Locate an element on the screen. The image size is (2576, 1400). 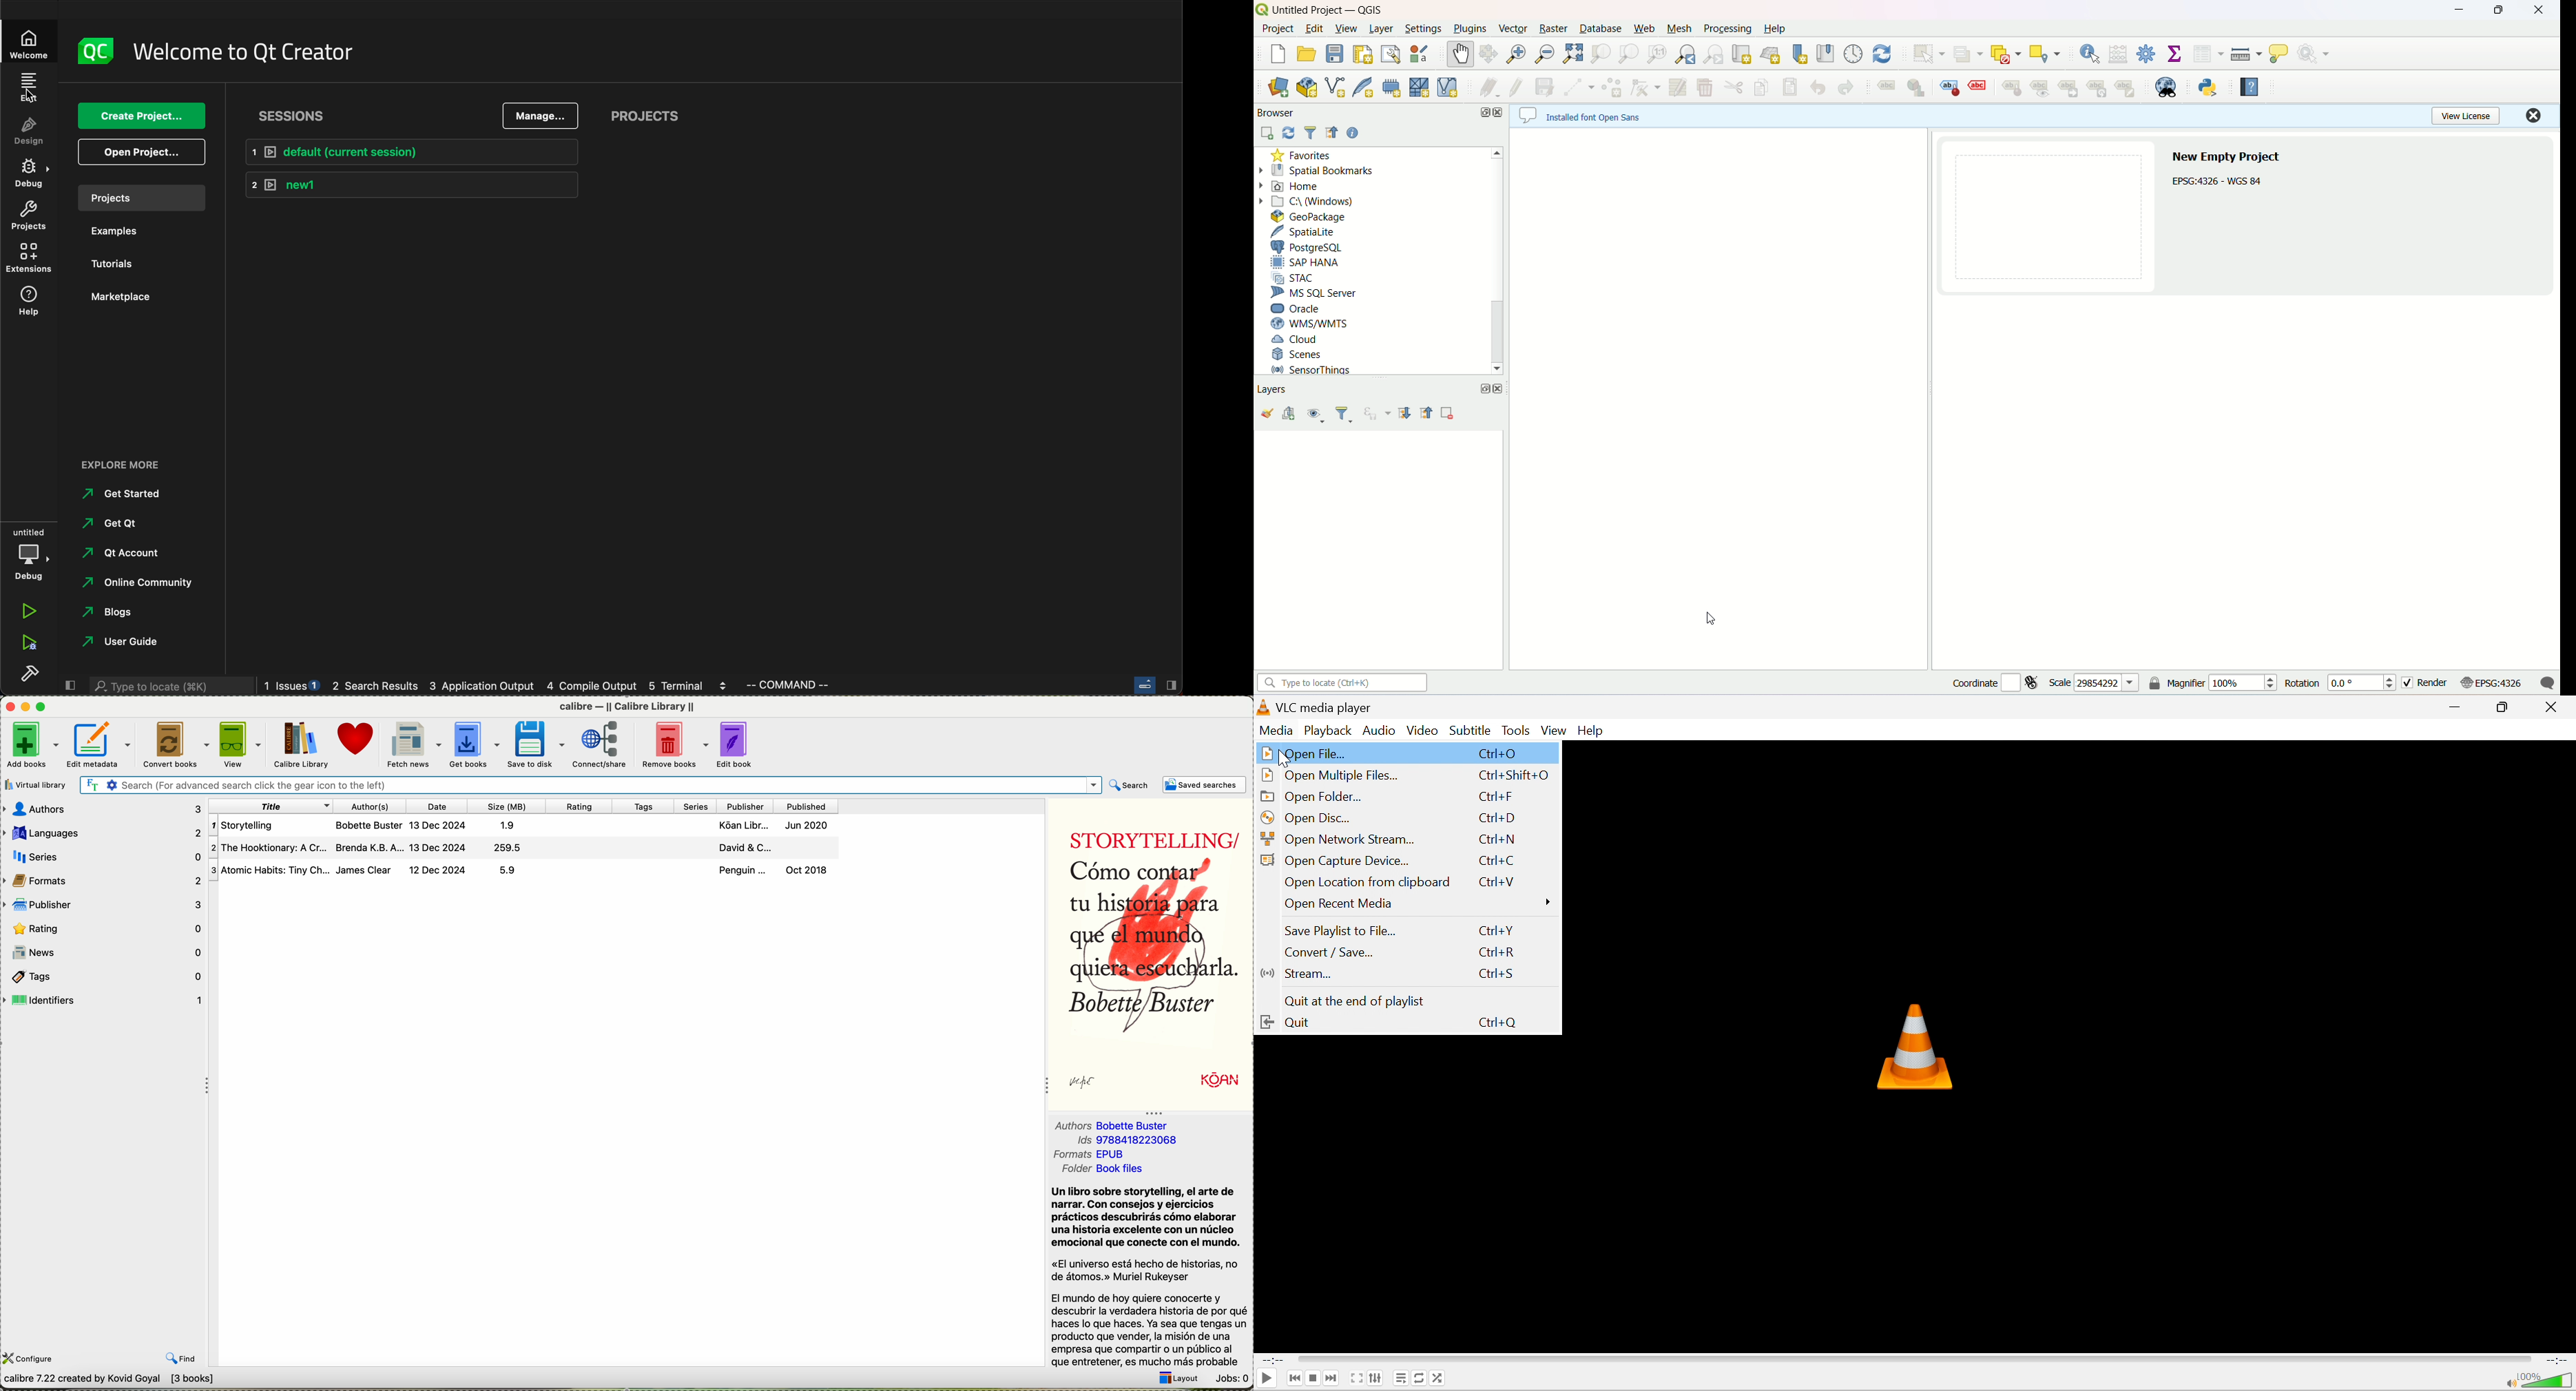
convert books is located at coordinates (175, 743).